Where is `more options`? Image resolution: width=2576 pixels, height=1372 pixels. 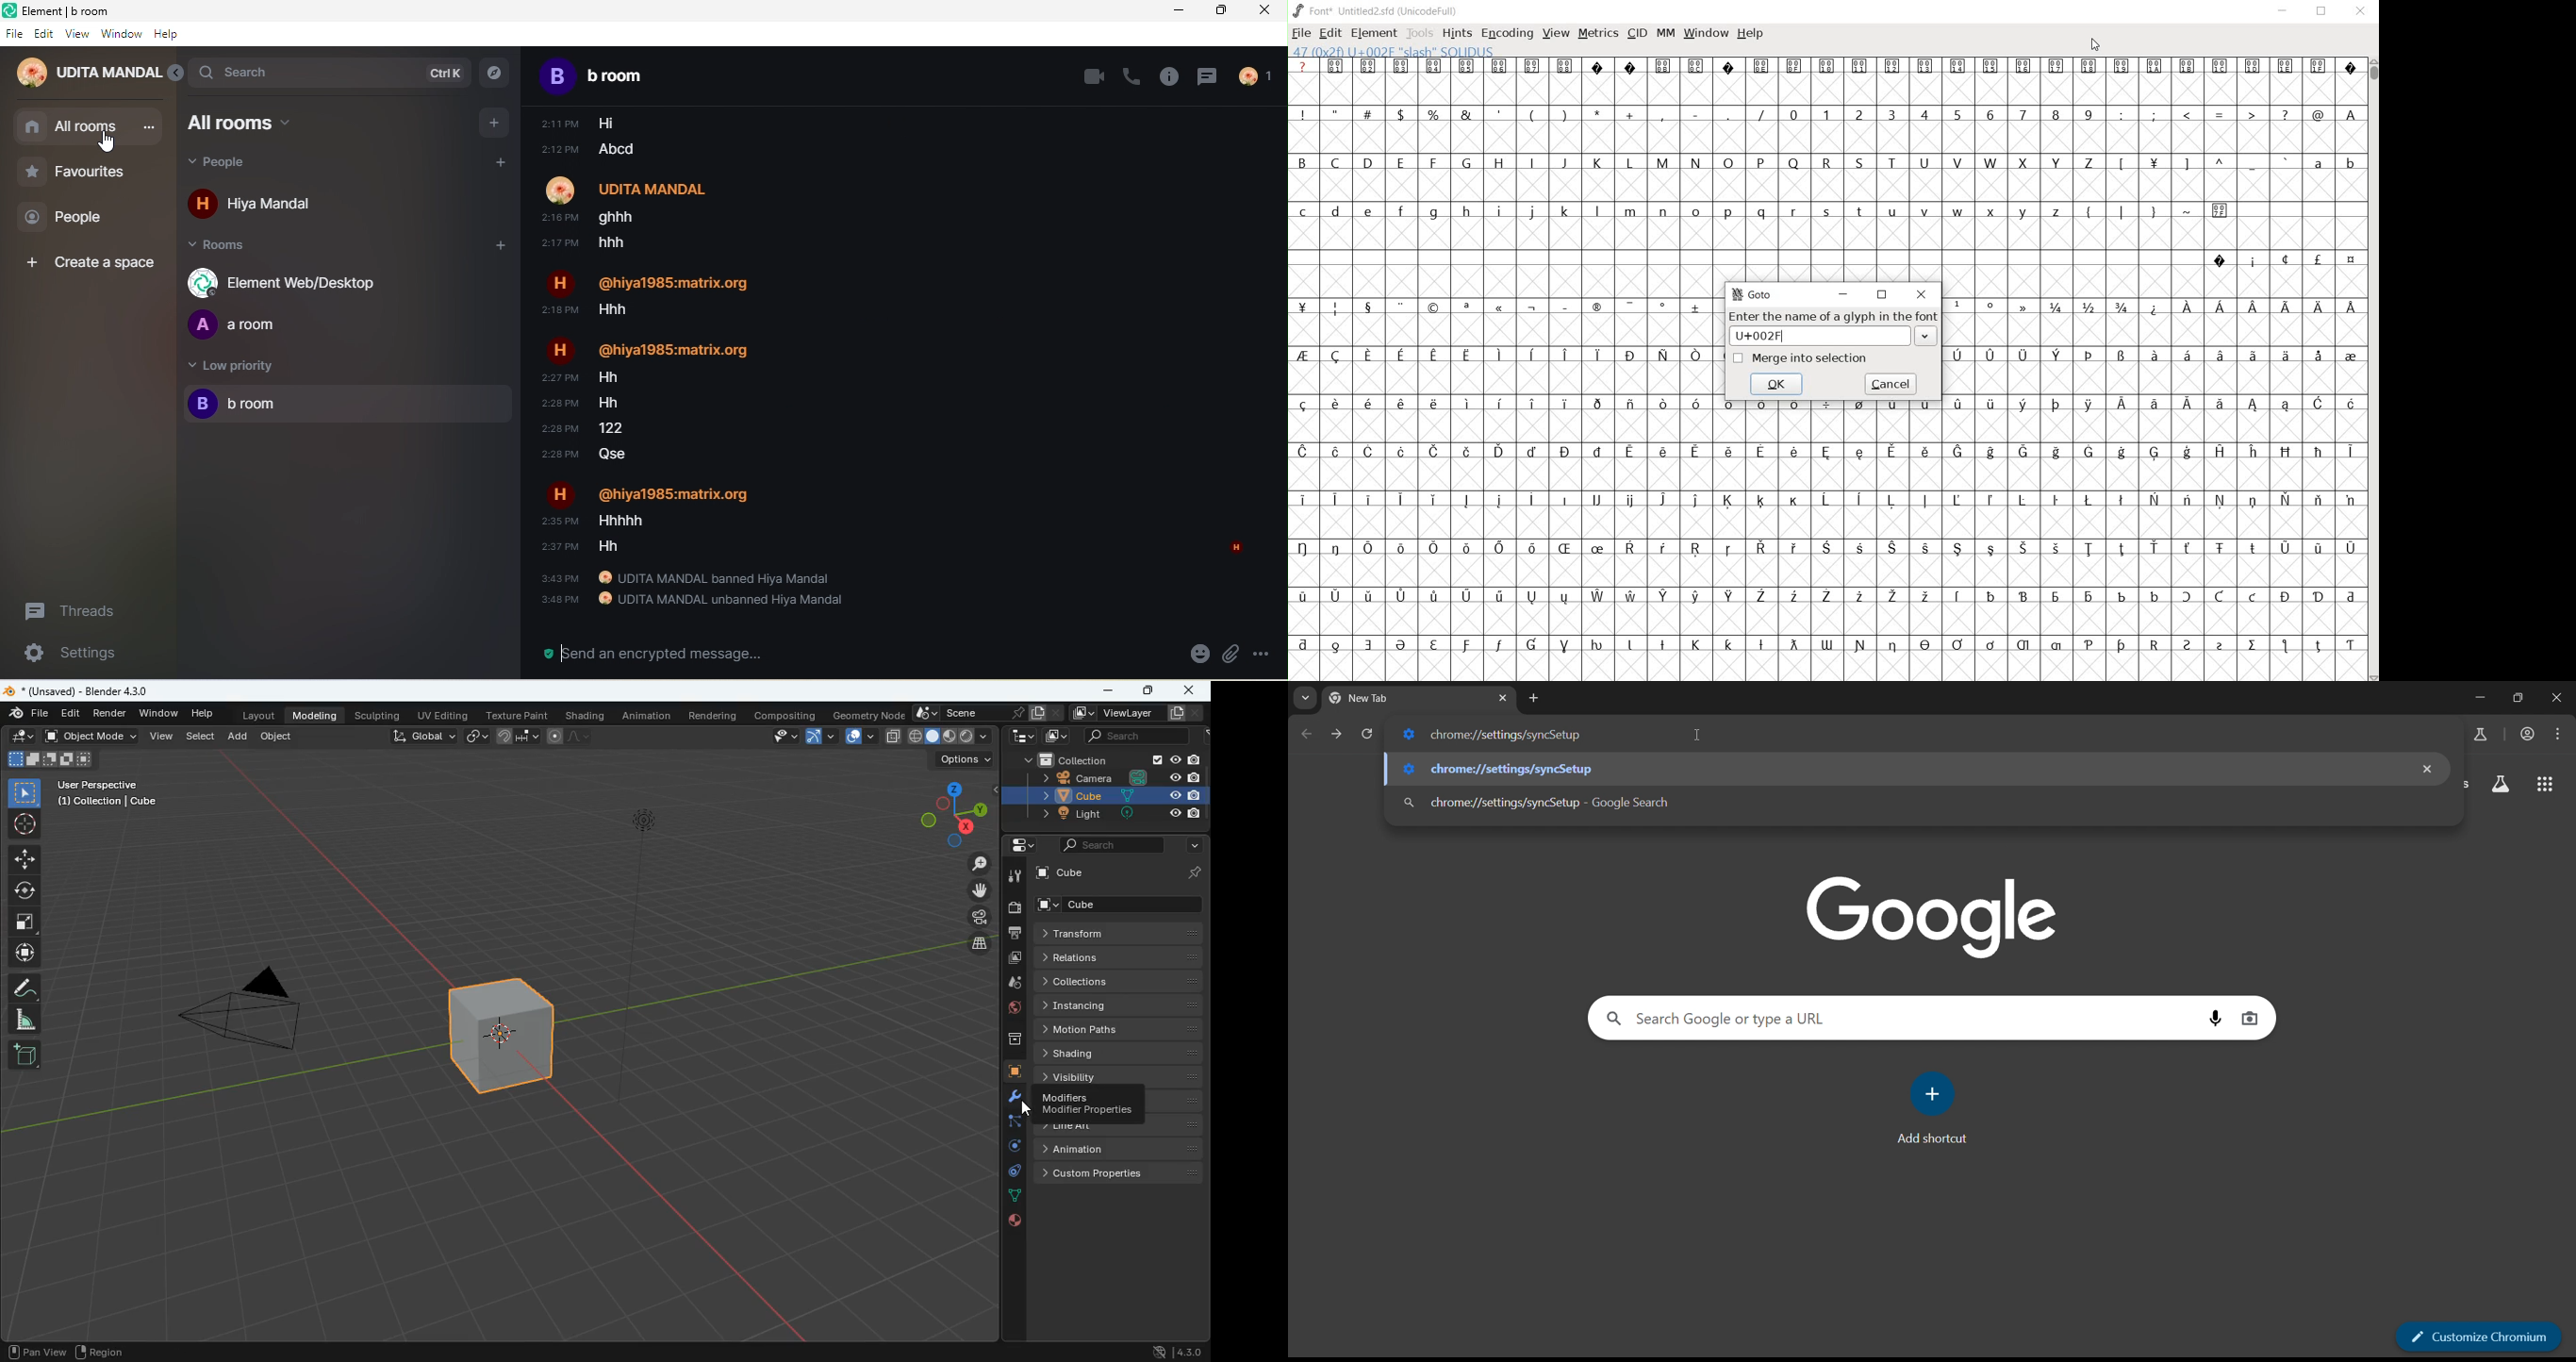 more options is located at coordinates (1261, 654).